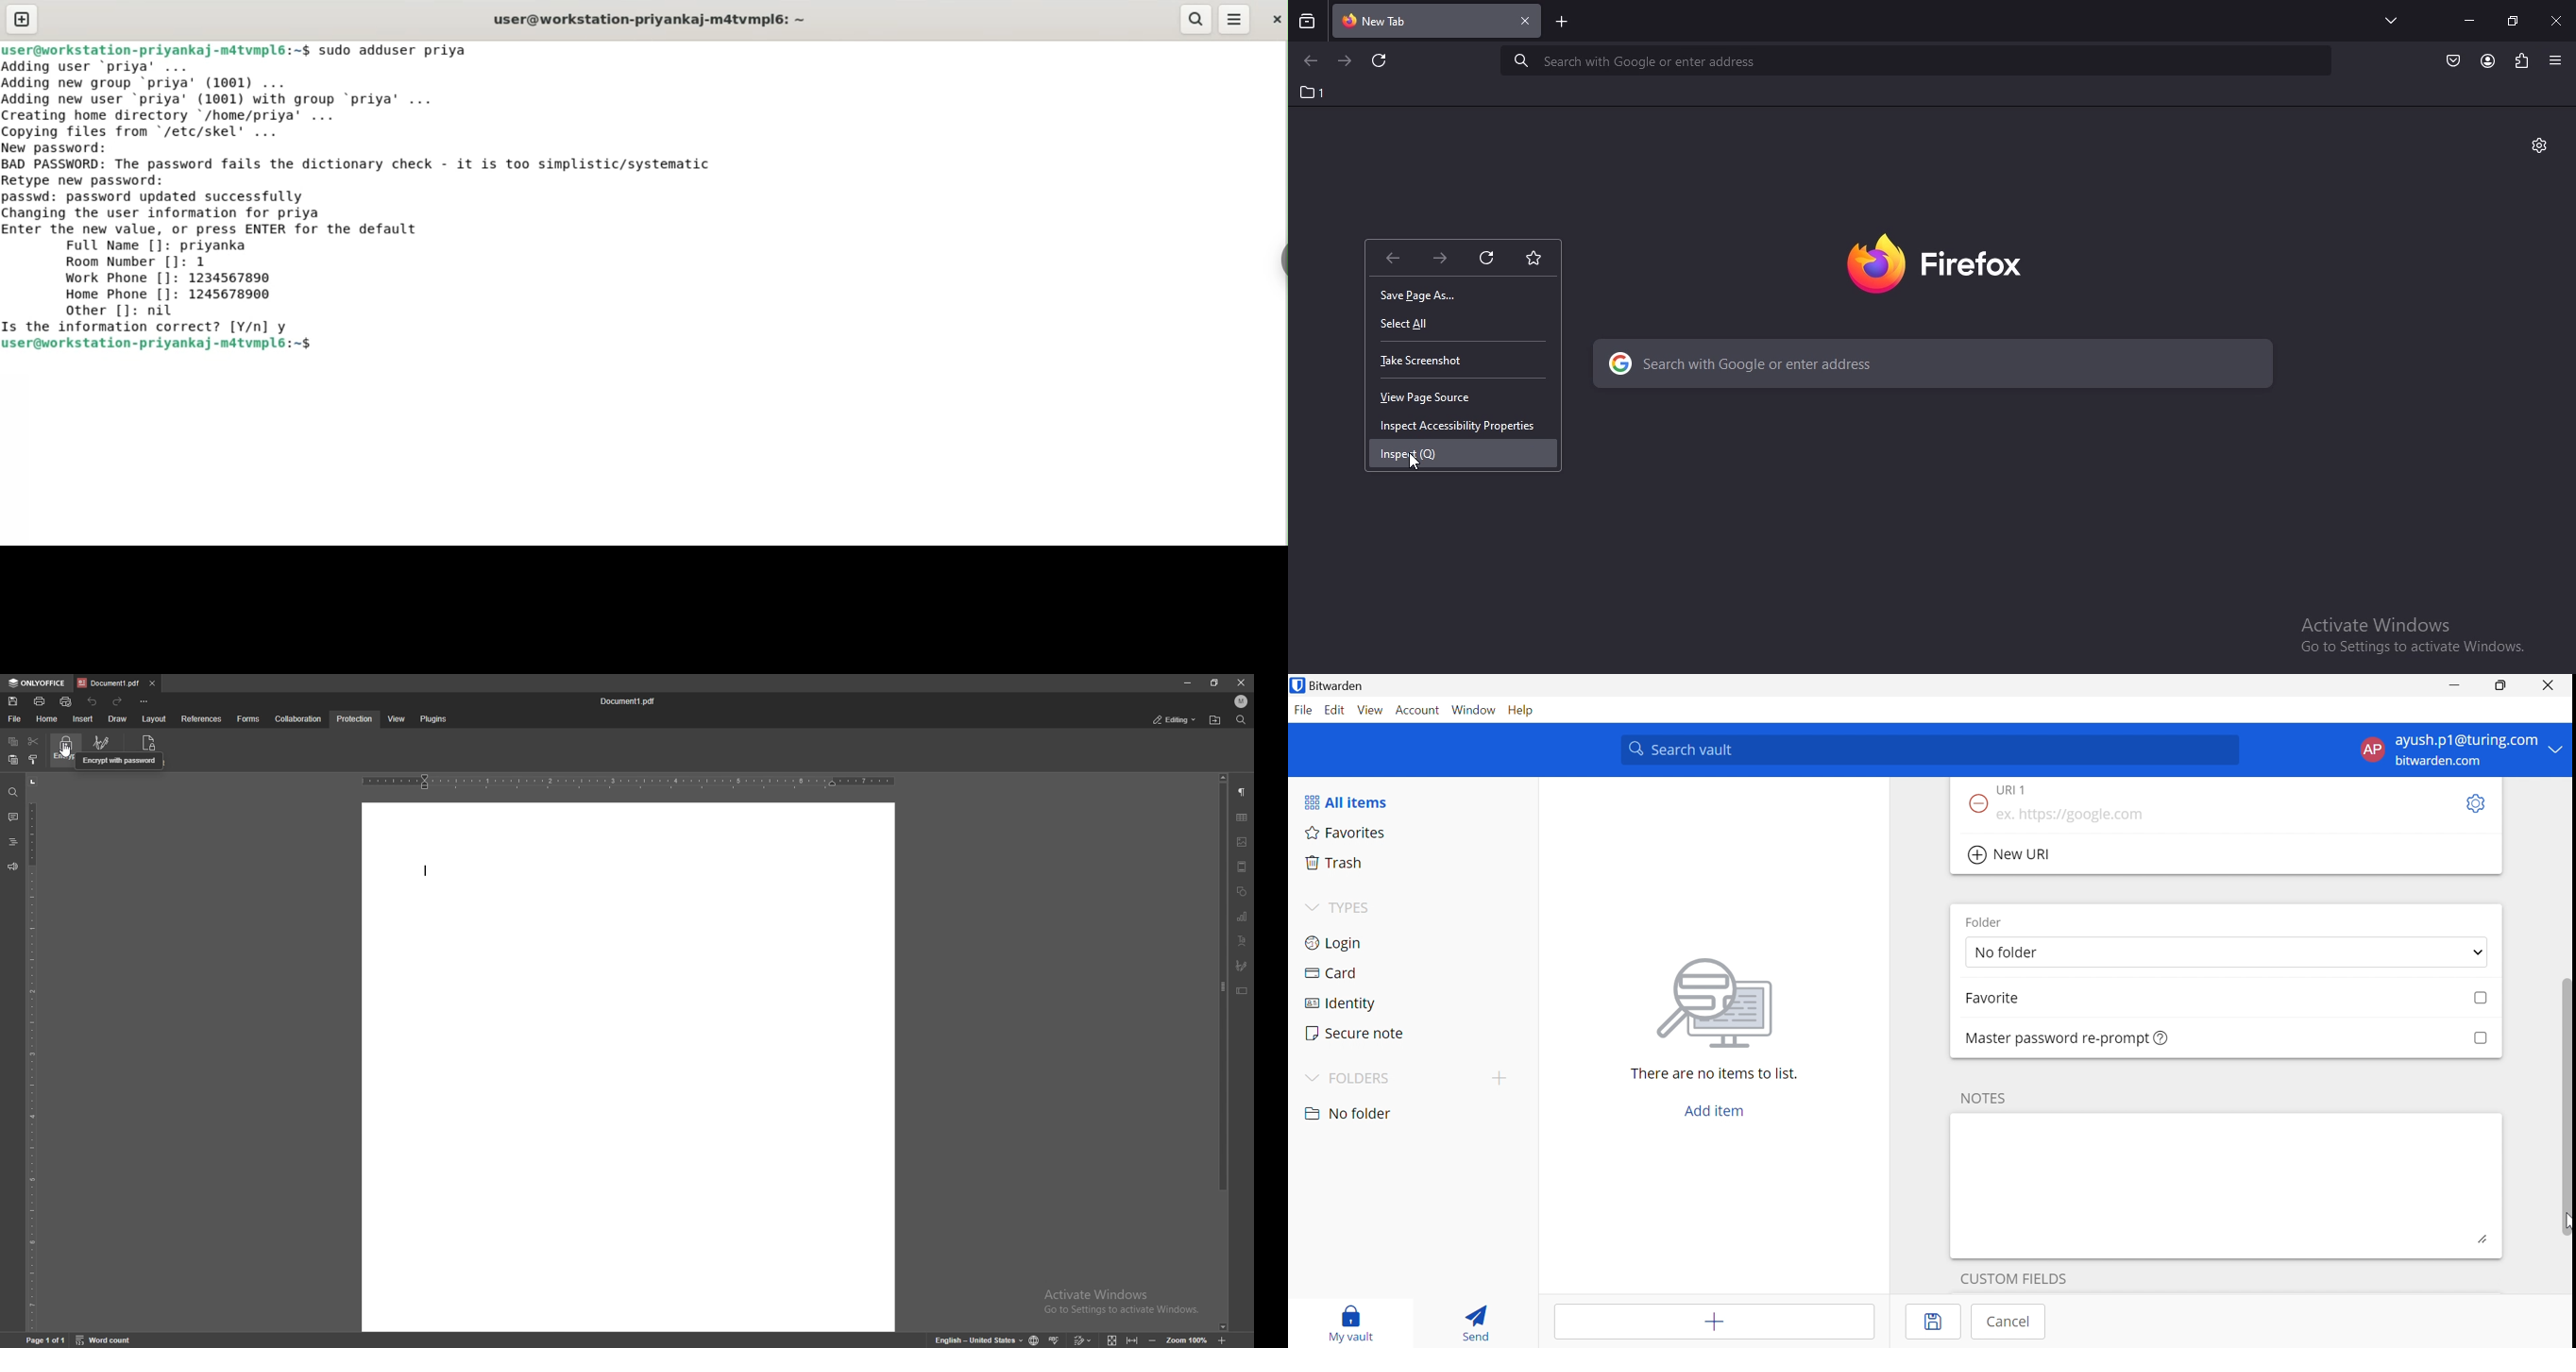 This screenshot has height=1372, width=2576. Describe the element at coordinates (2479, 954) in the screenshot. I see `Drop Down` at that location.